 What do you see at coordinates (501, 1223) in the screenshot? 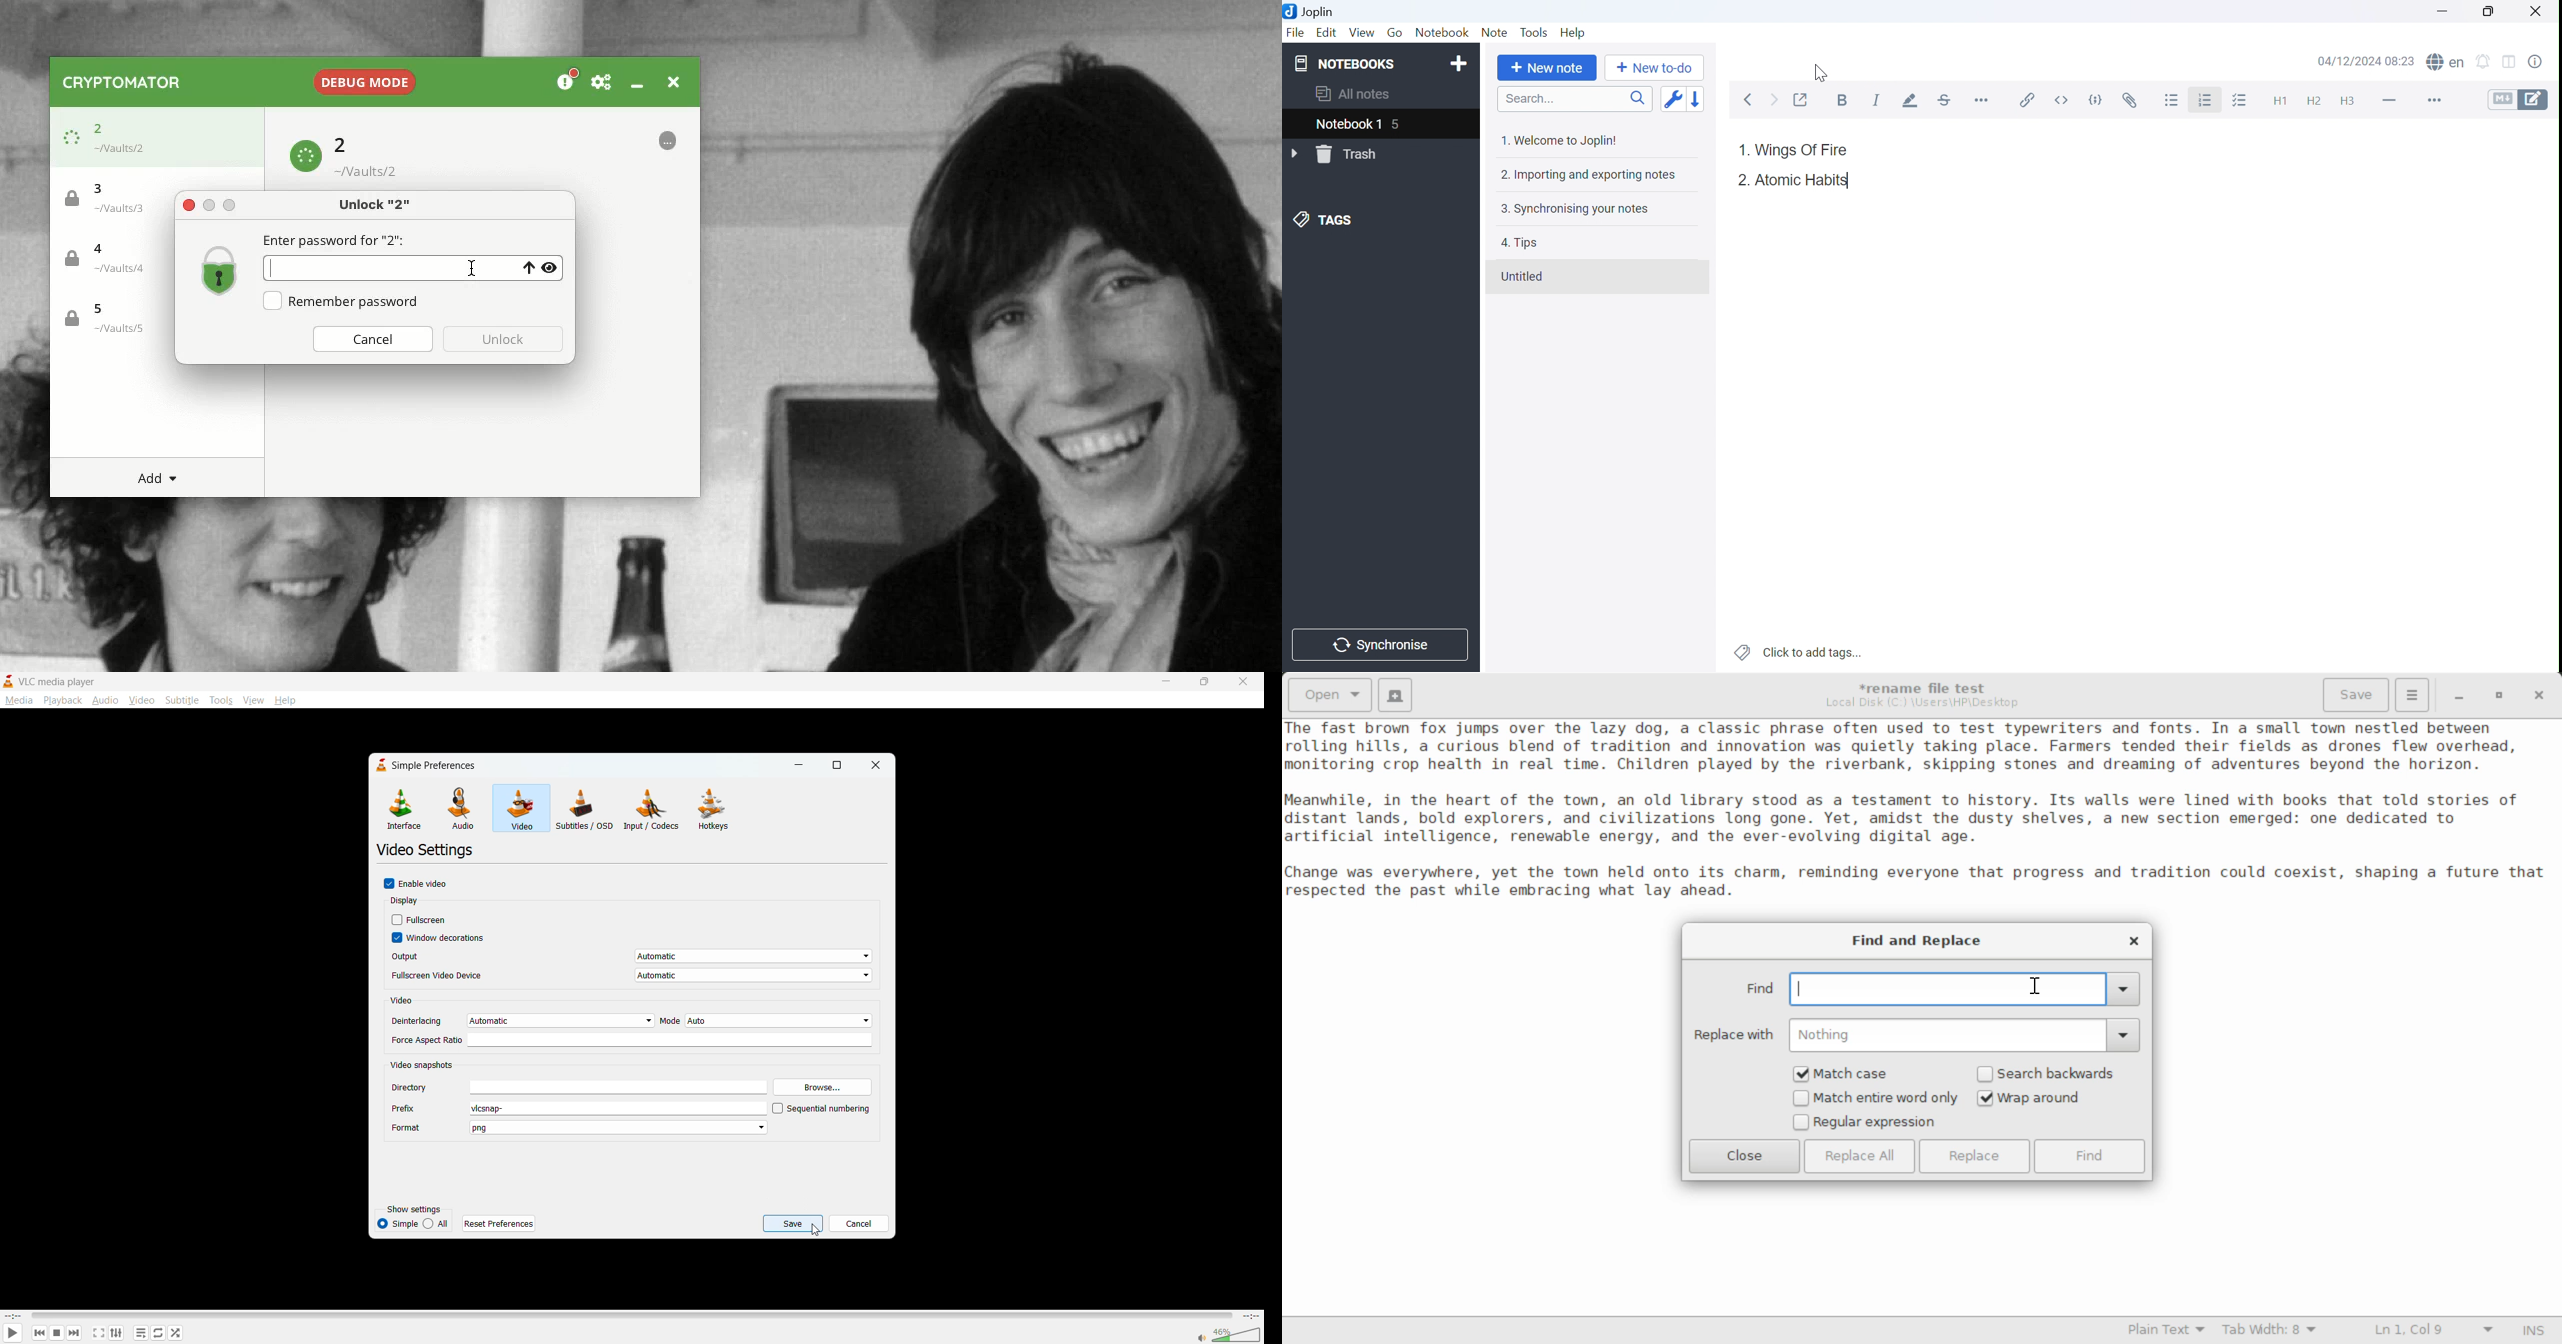
I see `reset preferences` at bounding box center [501, 1223].